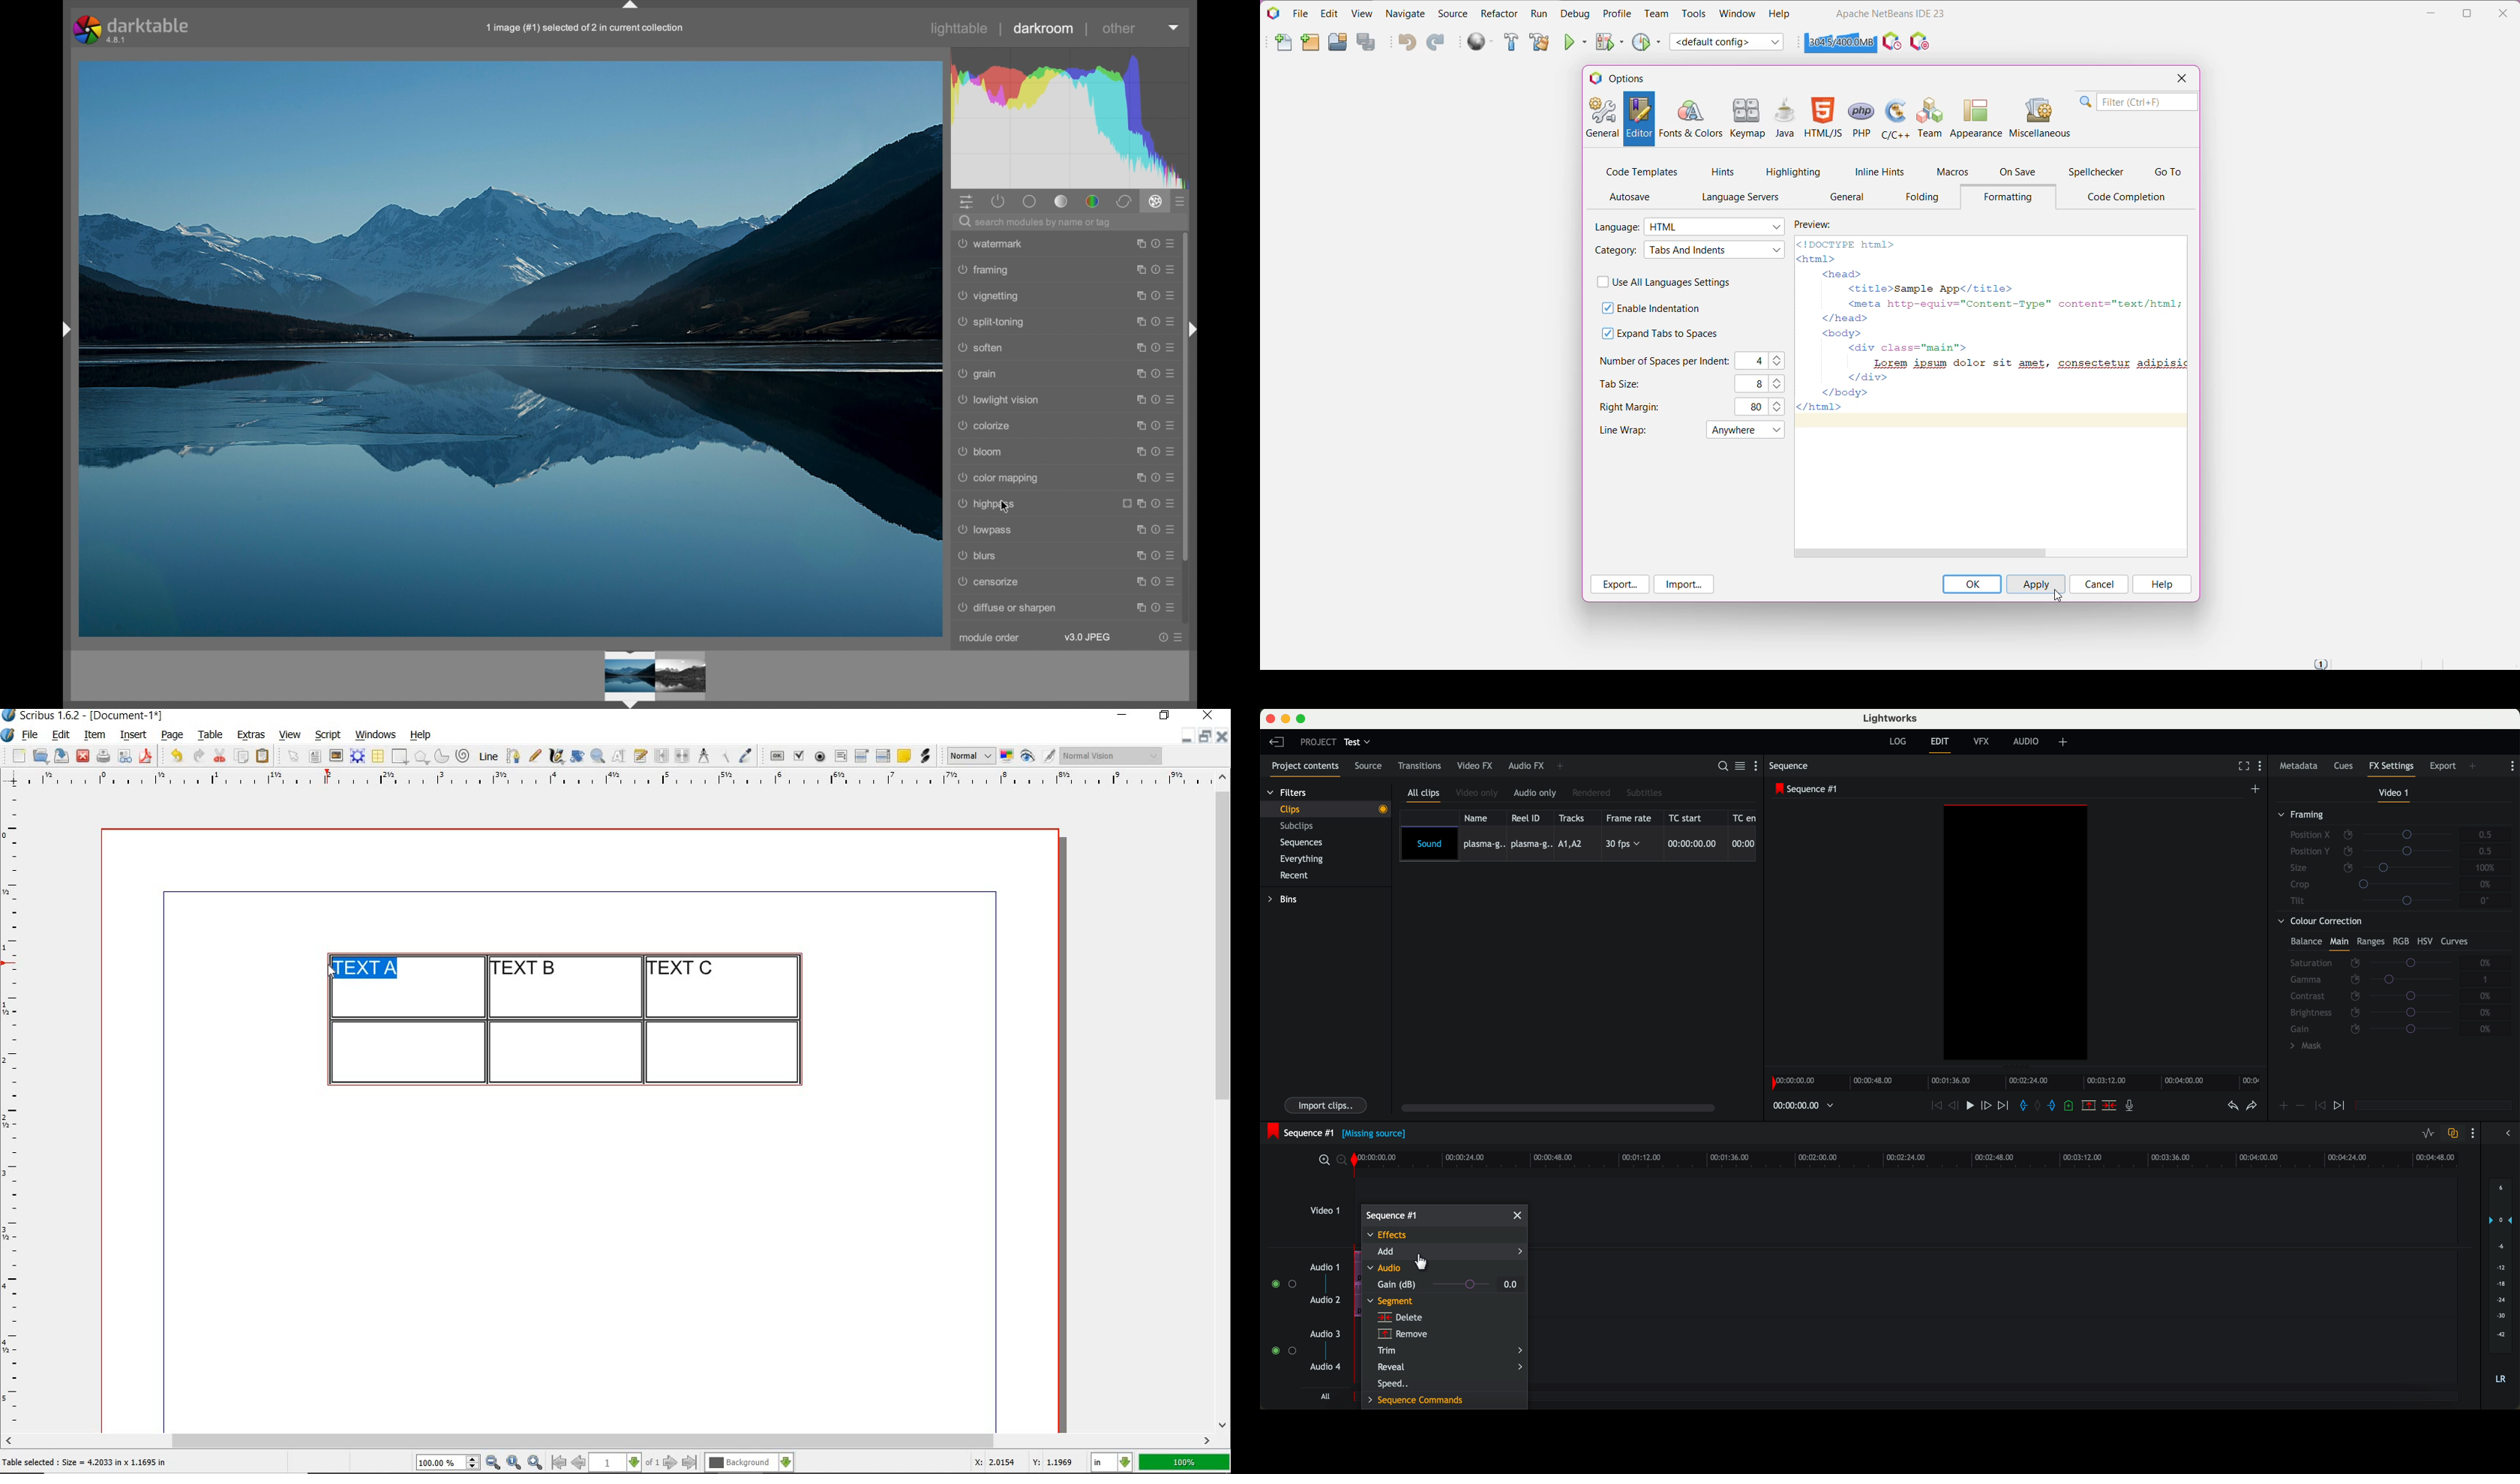 Image resolution: width=2520 pixels, height=1484 pixels. Describe the element at coordinates (2469, 13) in the screenshot. I see `Restore Down` at that location.